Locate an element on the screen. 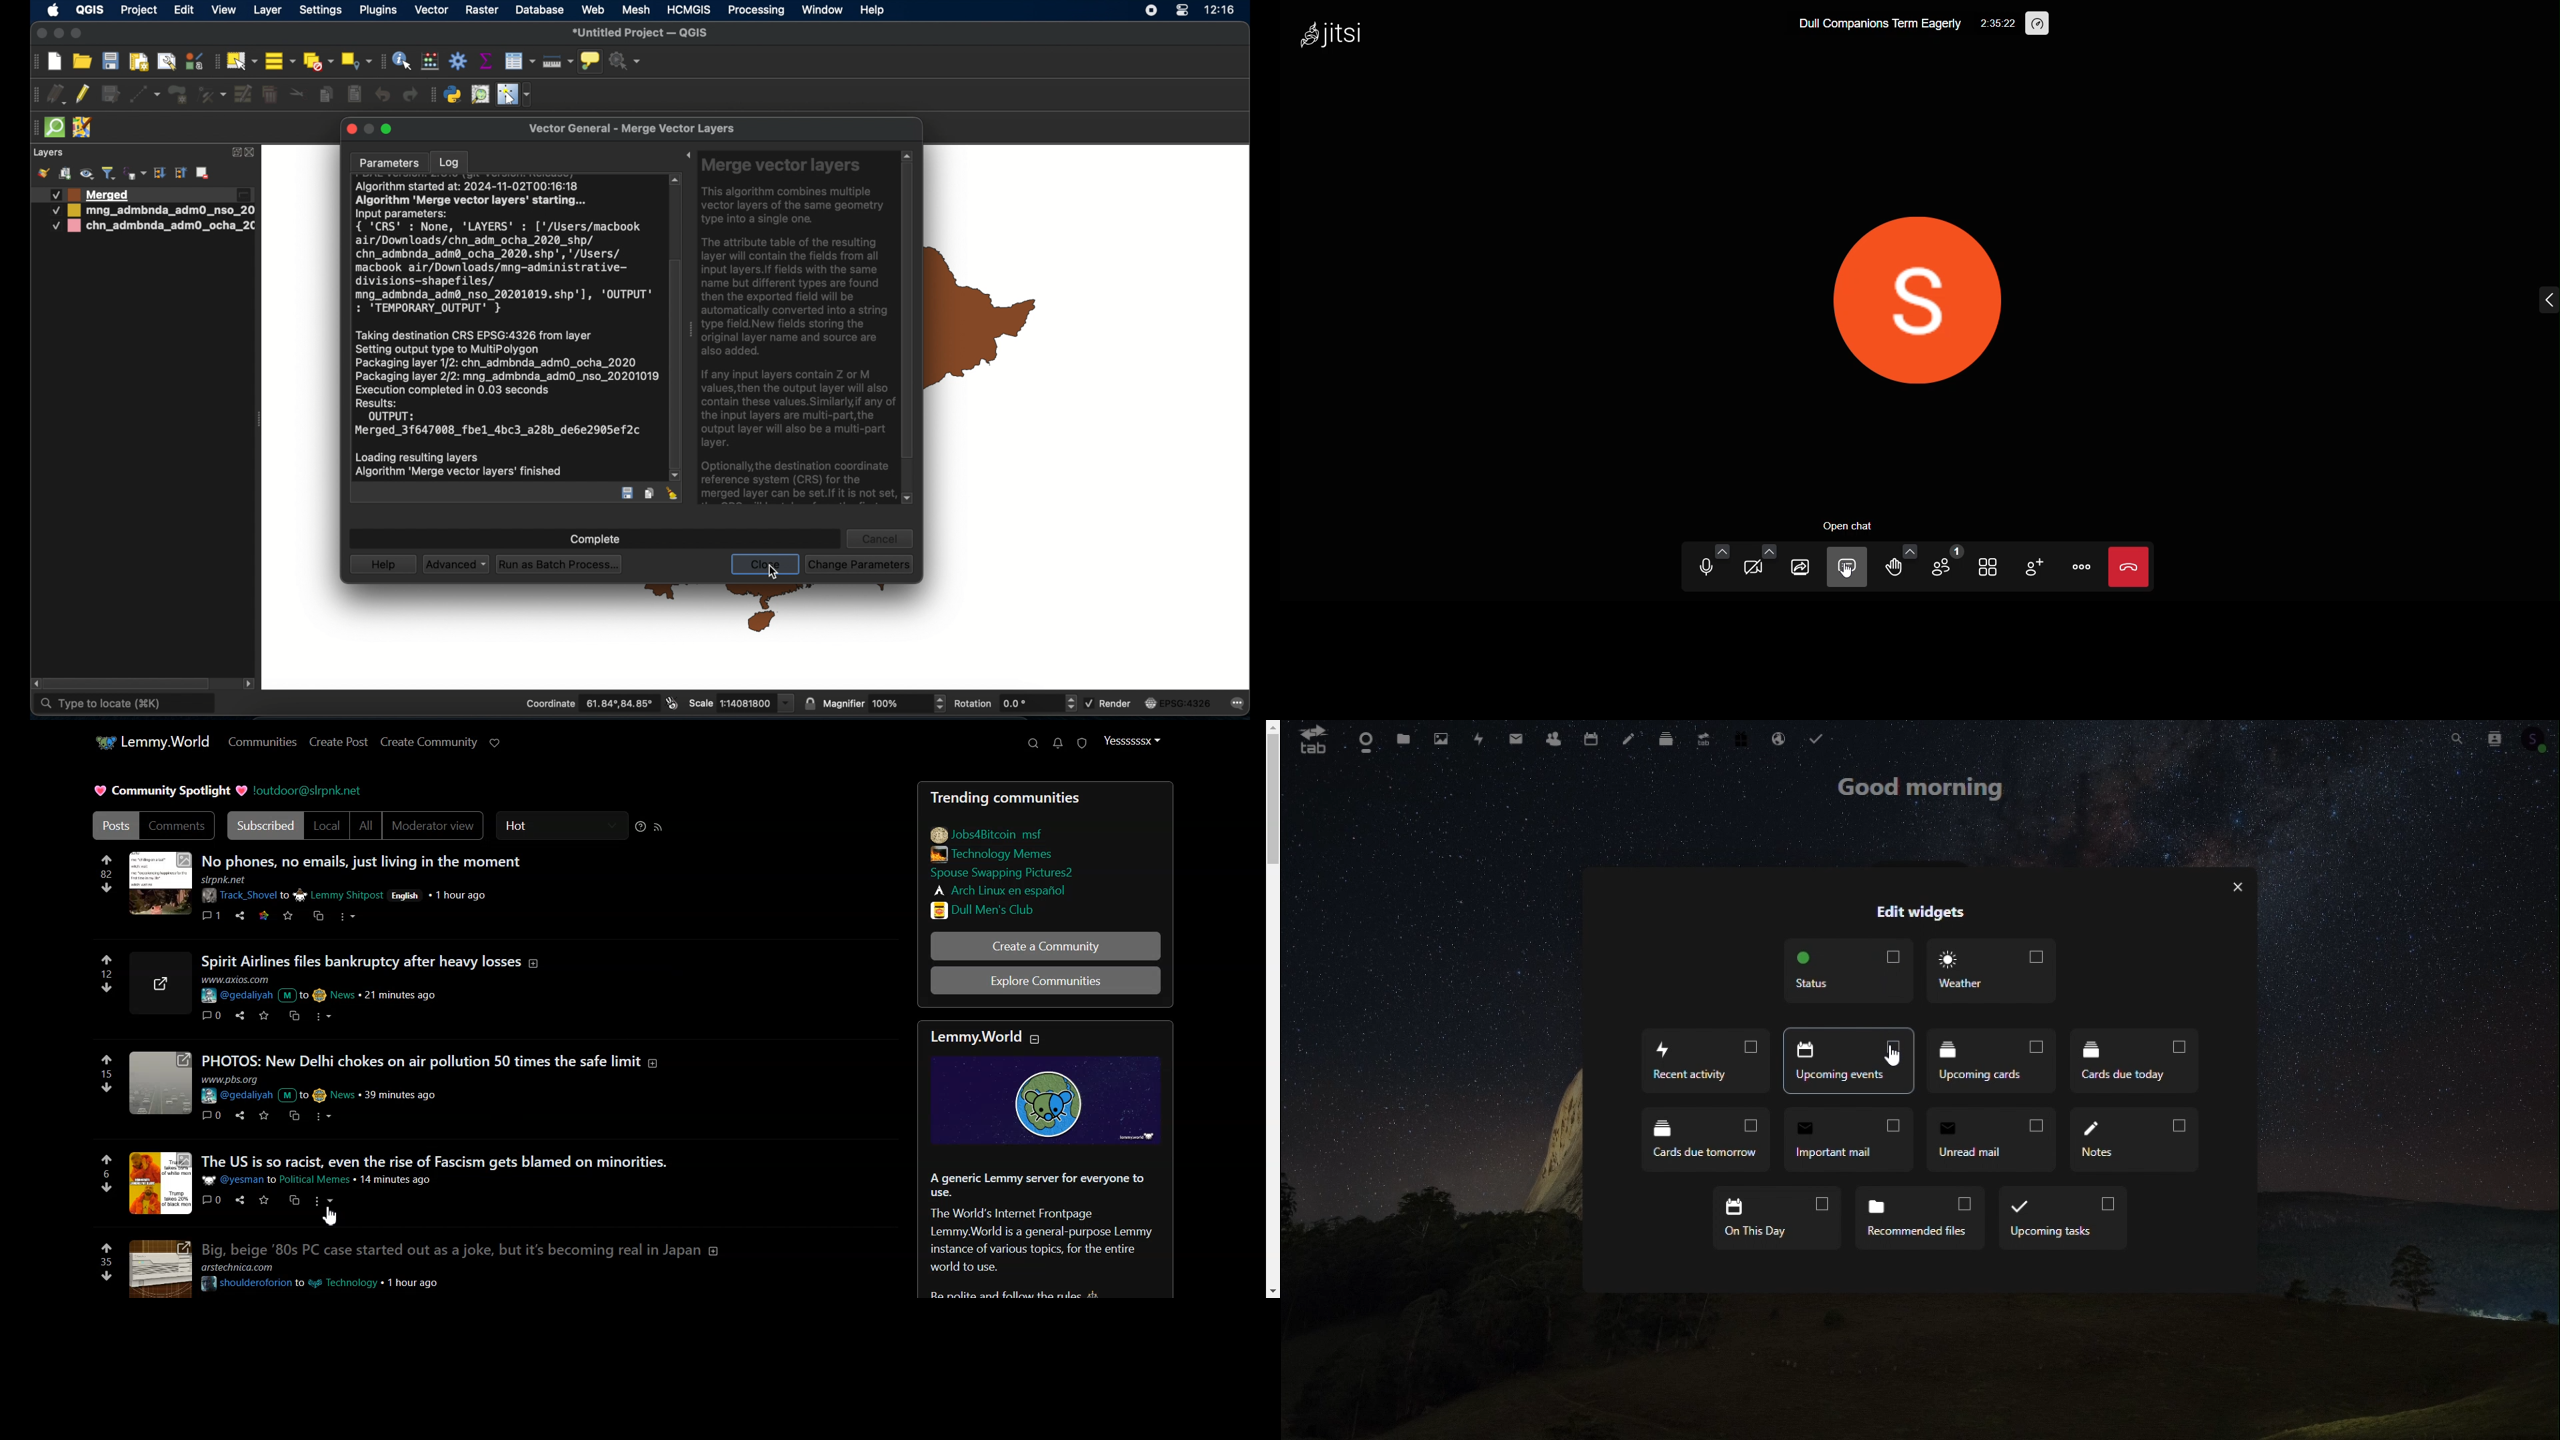  Moderator View is located at coordinates (436, 826).